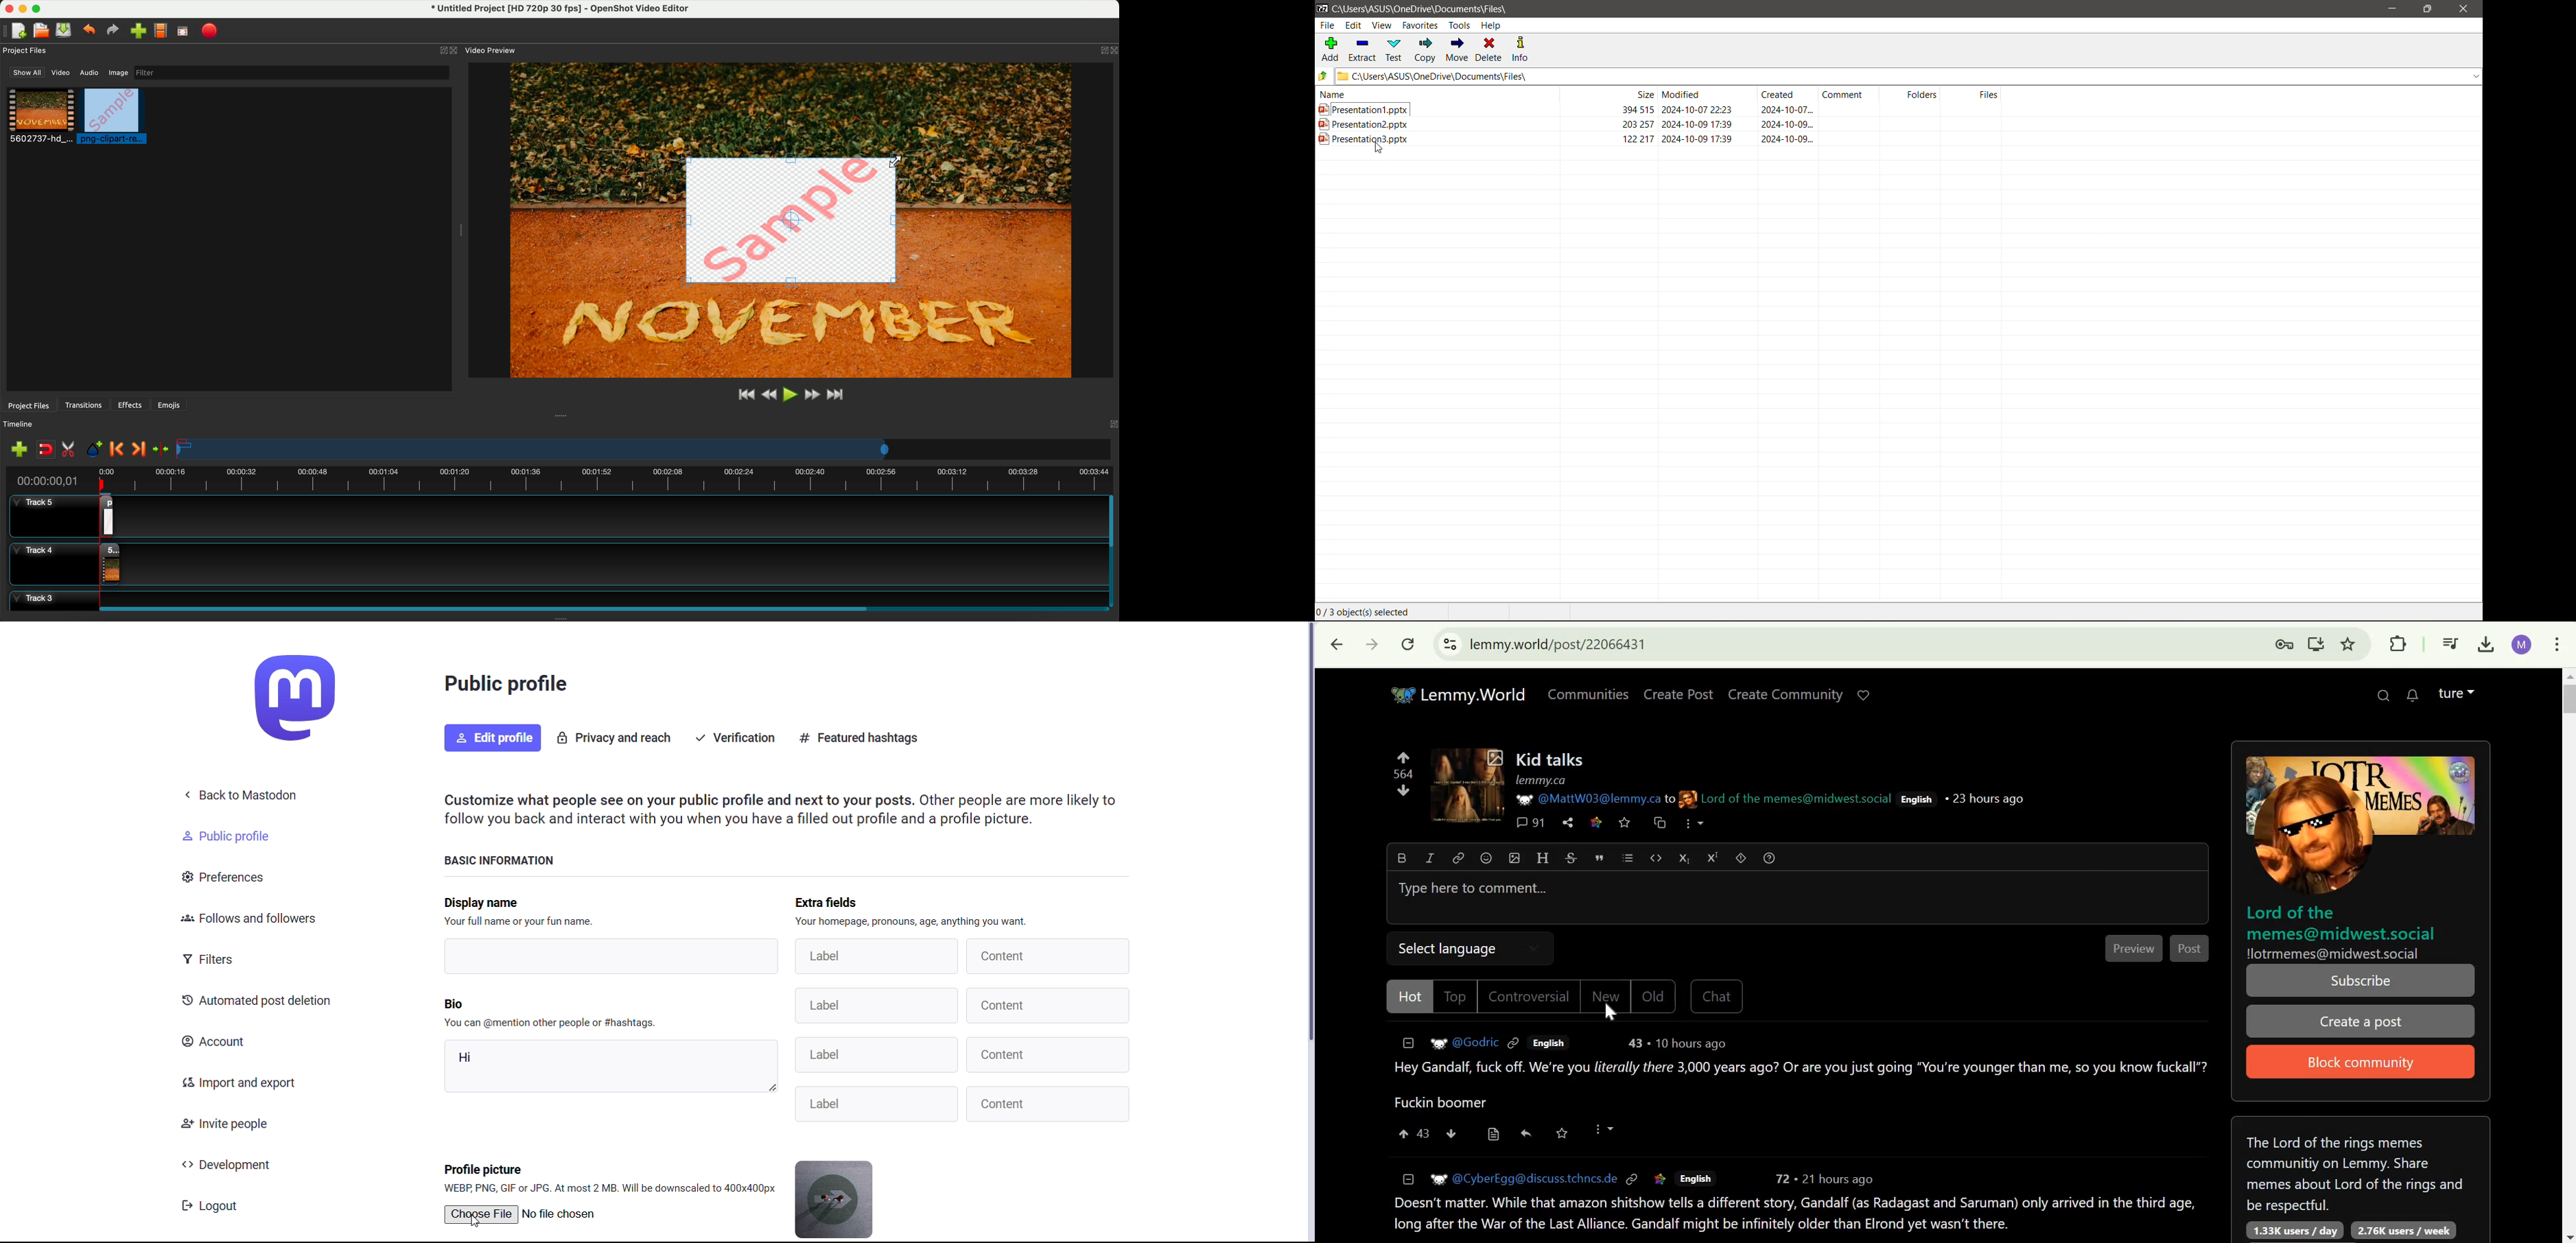 The height and width of the screenshot is (1260, 2576). What do you see at coordinates (71, 451) in the screenshot?
I see `enable razor` at bounding box center [71, 451].